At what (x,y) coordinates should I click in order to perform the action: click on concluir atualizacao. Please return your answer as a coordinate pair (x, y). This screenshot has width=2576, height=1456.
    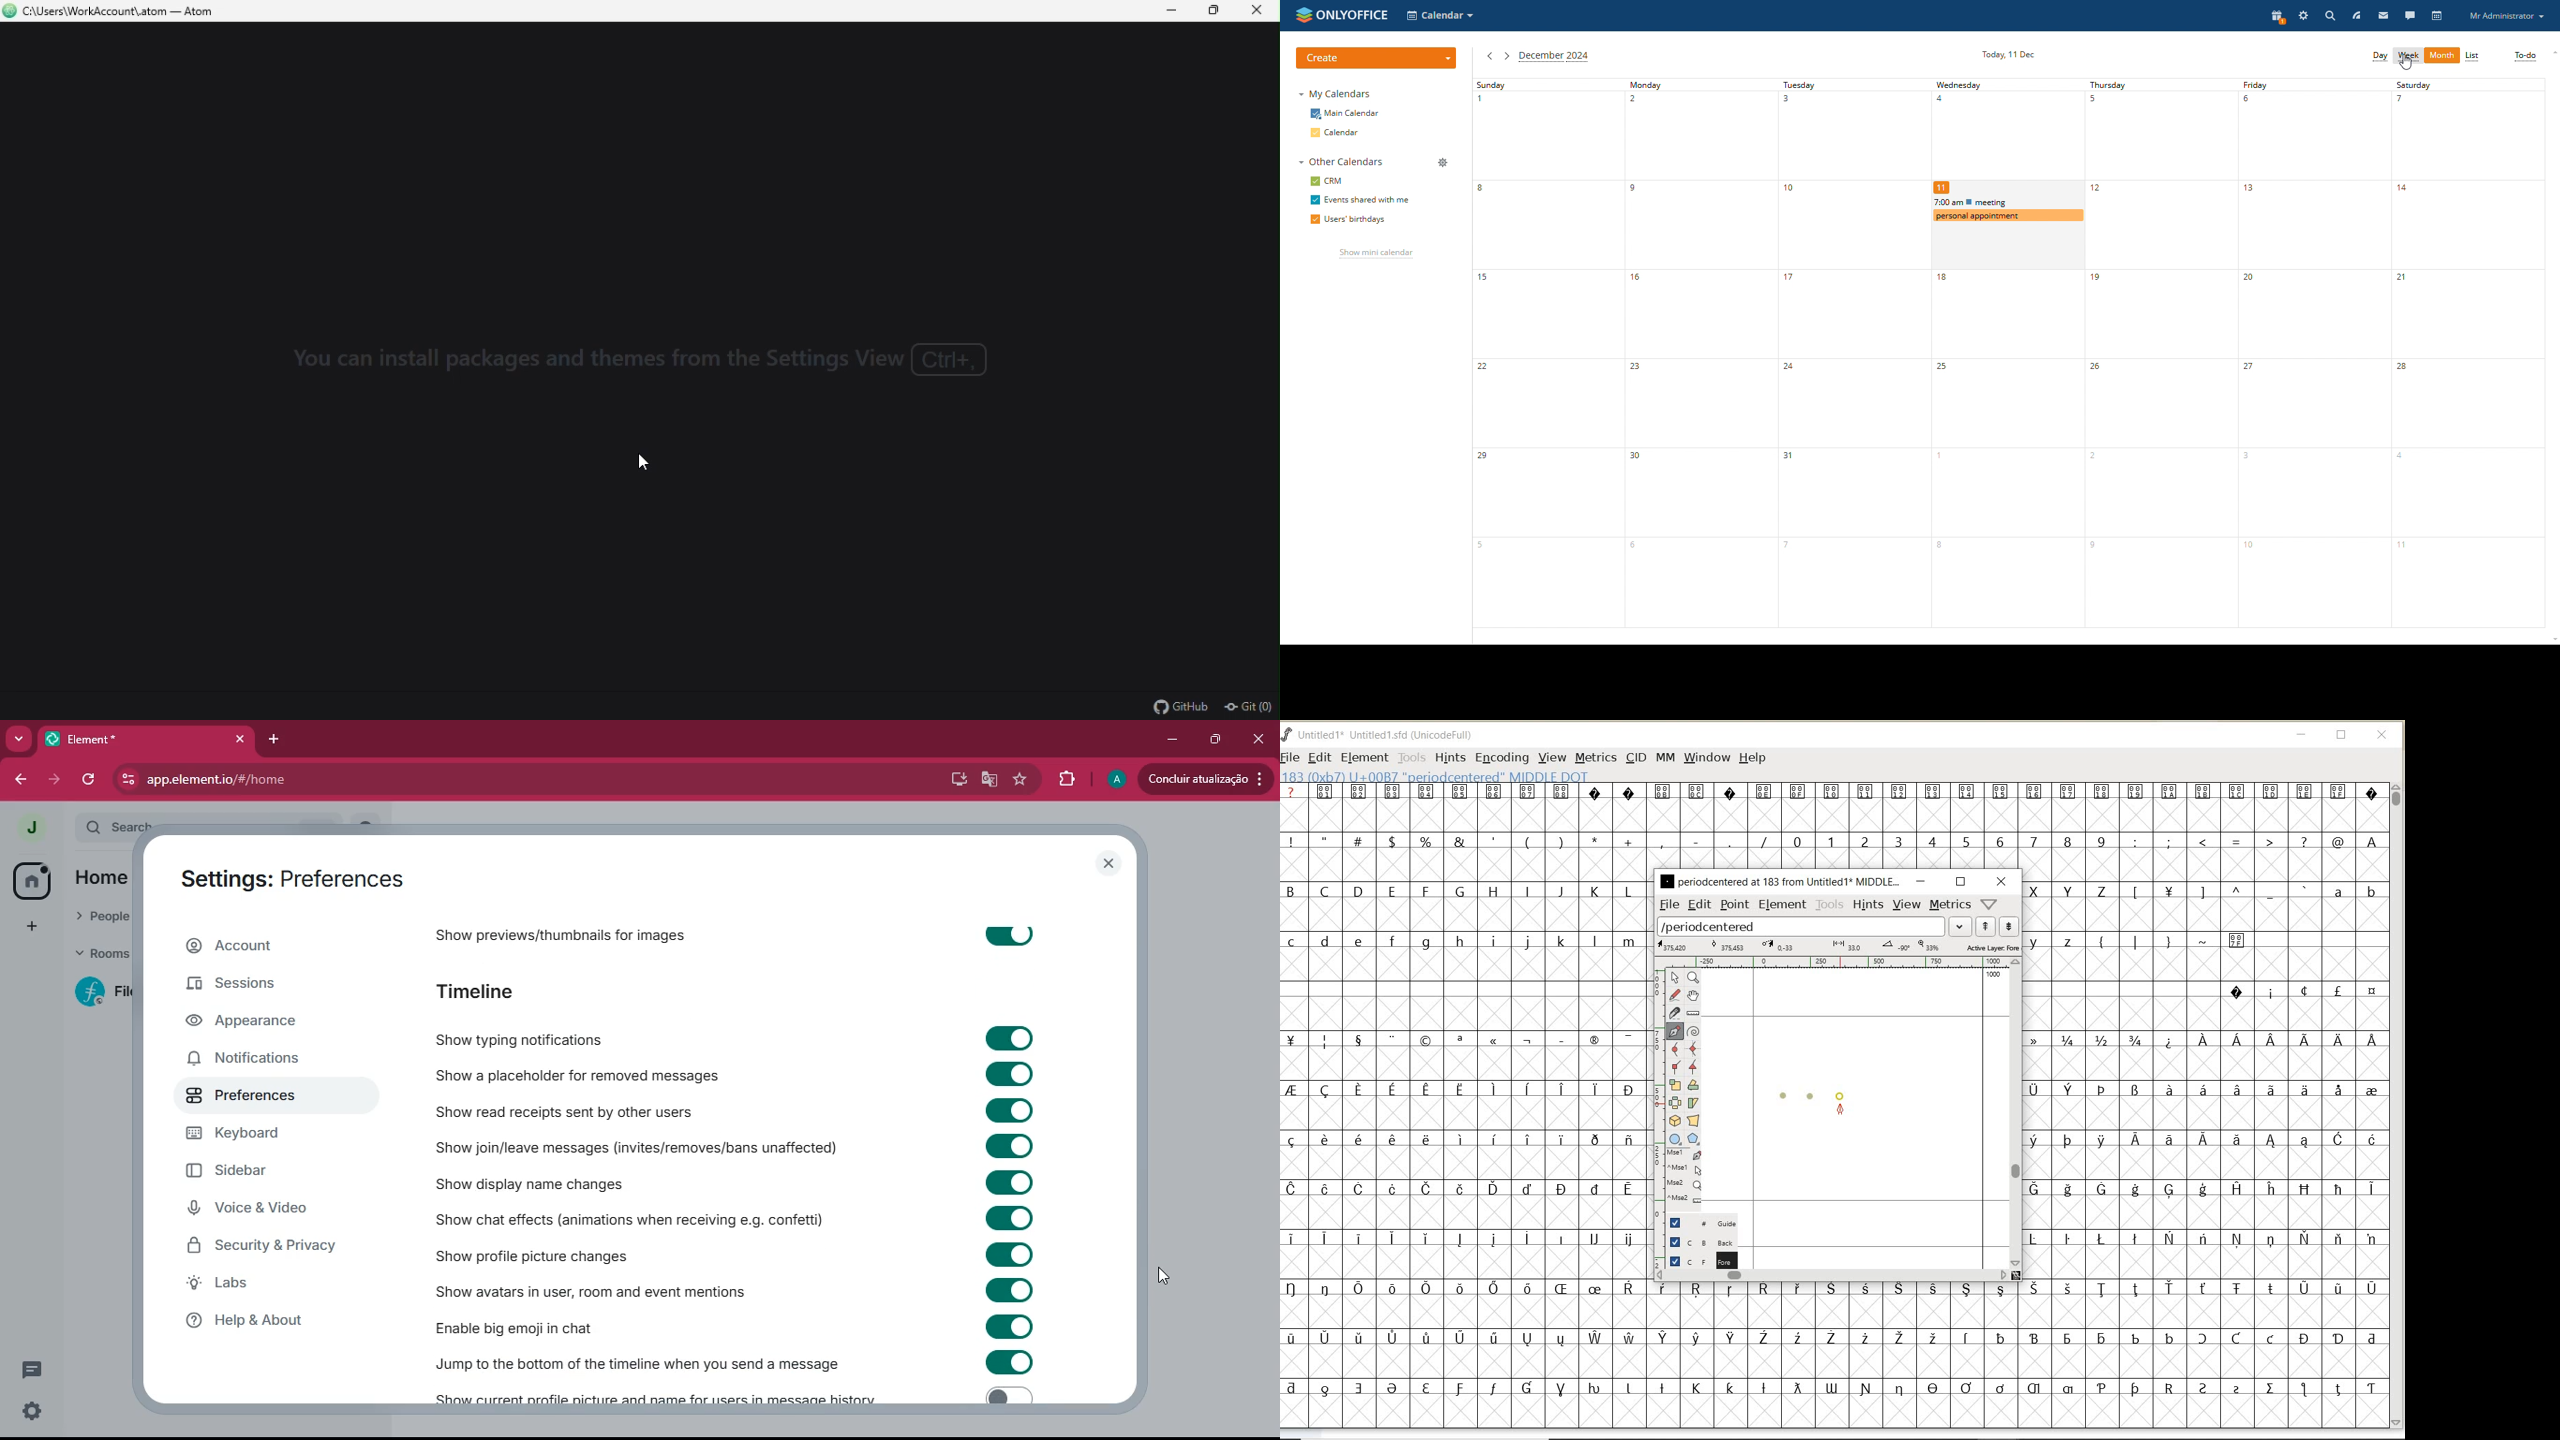
    Looking at the image, I should click on (1206, 778).